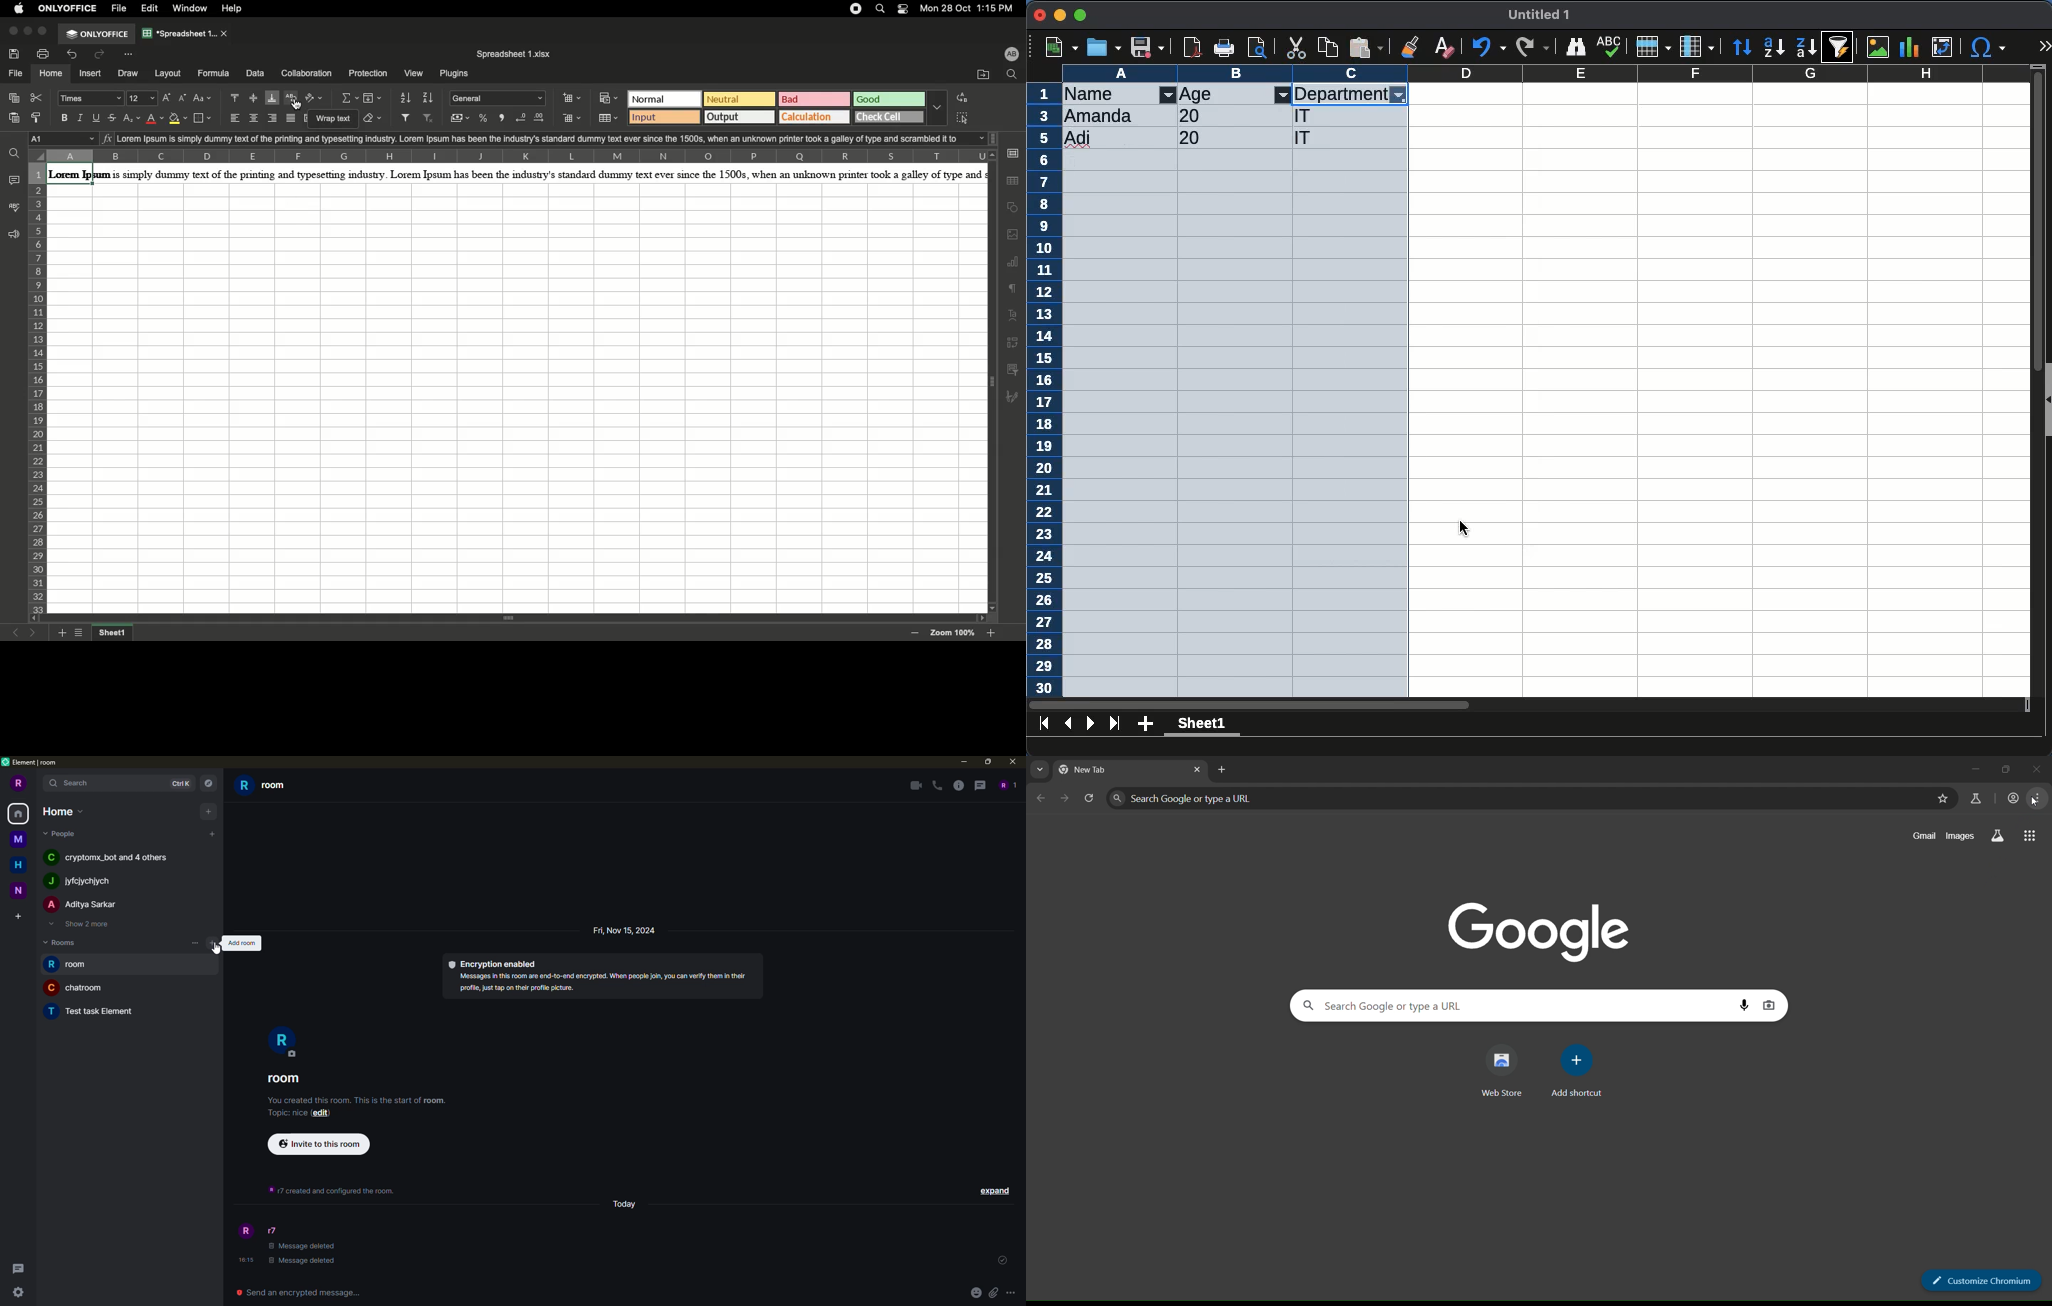 Image resolution: width=2072 pixels, height=1316 pixels. I want to click on Previous sheet, so click(15, 632).